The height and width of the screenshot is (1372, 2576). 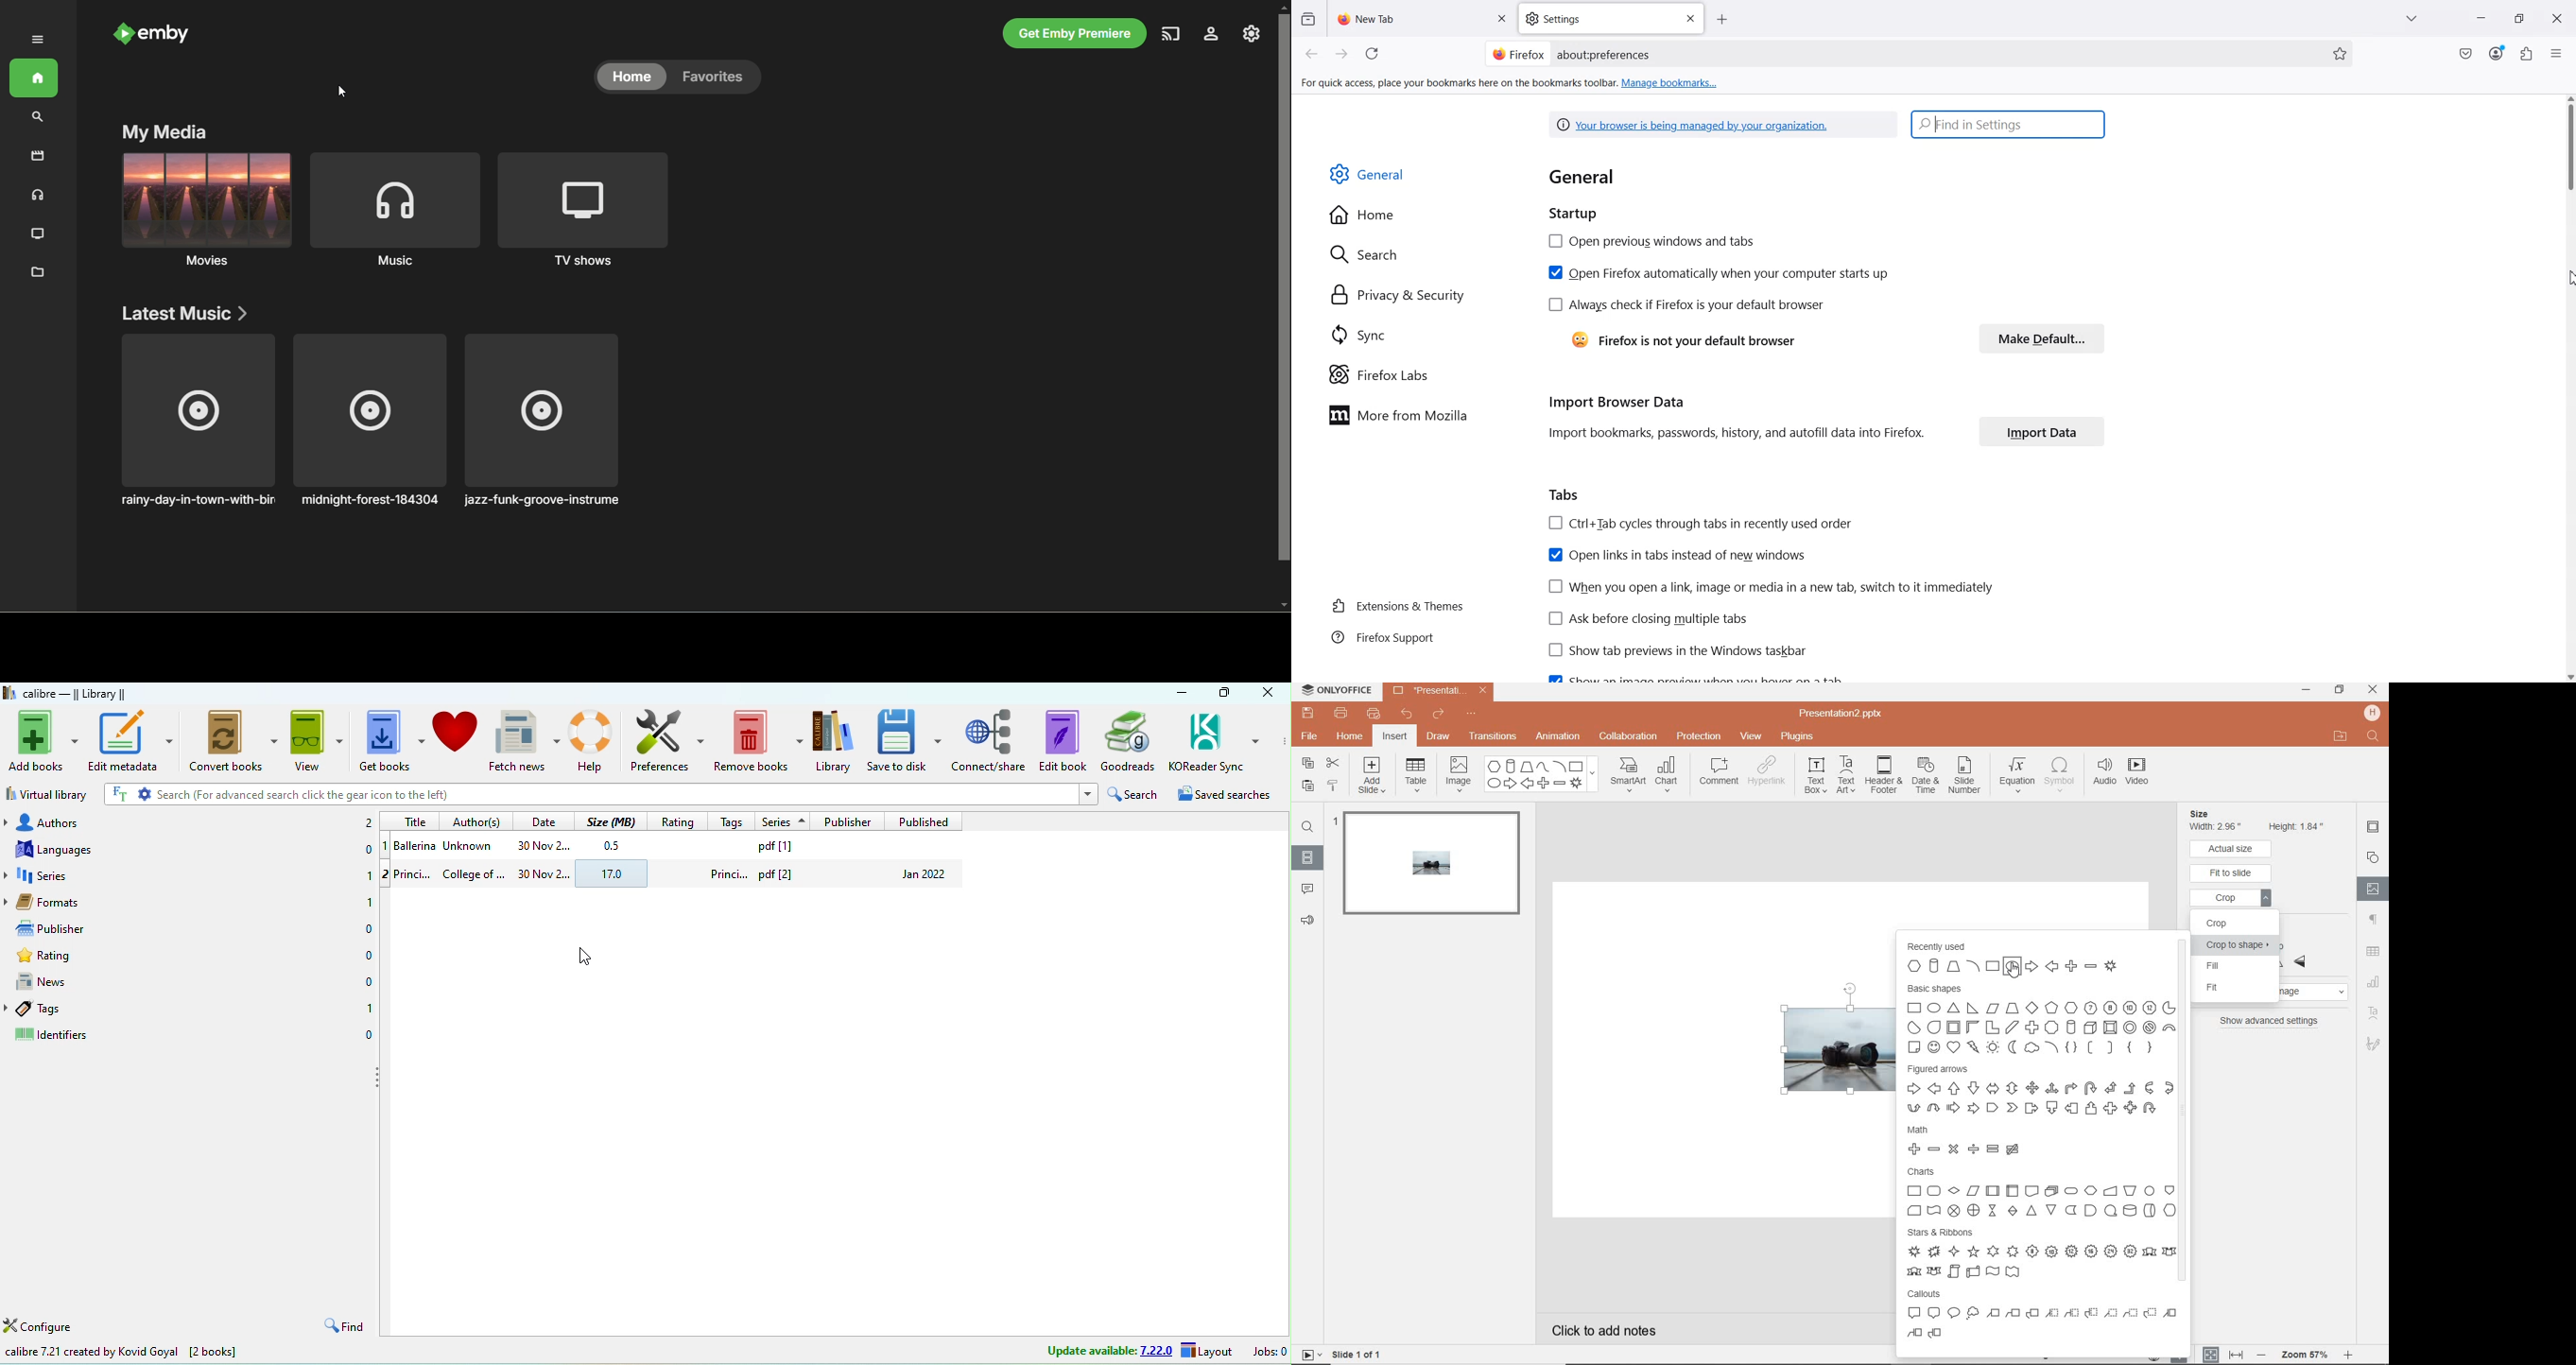 I want to click on fill, so click(x=2239, y=967).